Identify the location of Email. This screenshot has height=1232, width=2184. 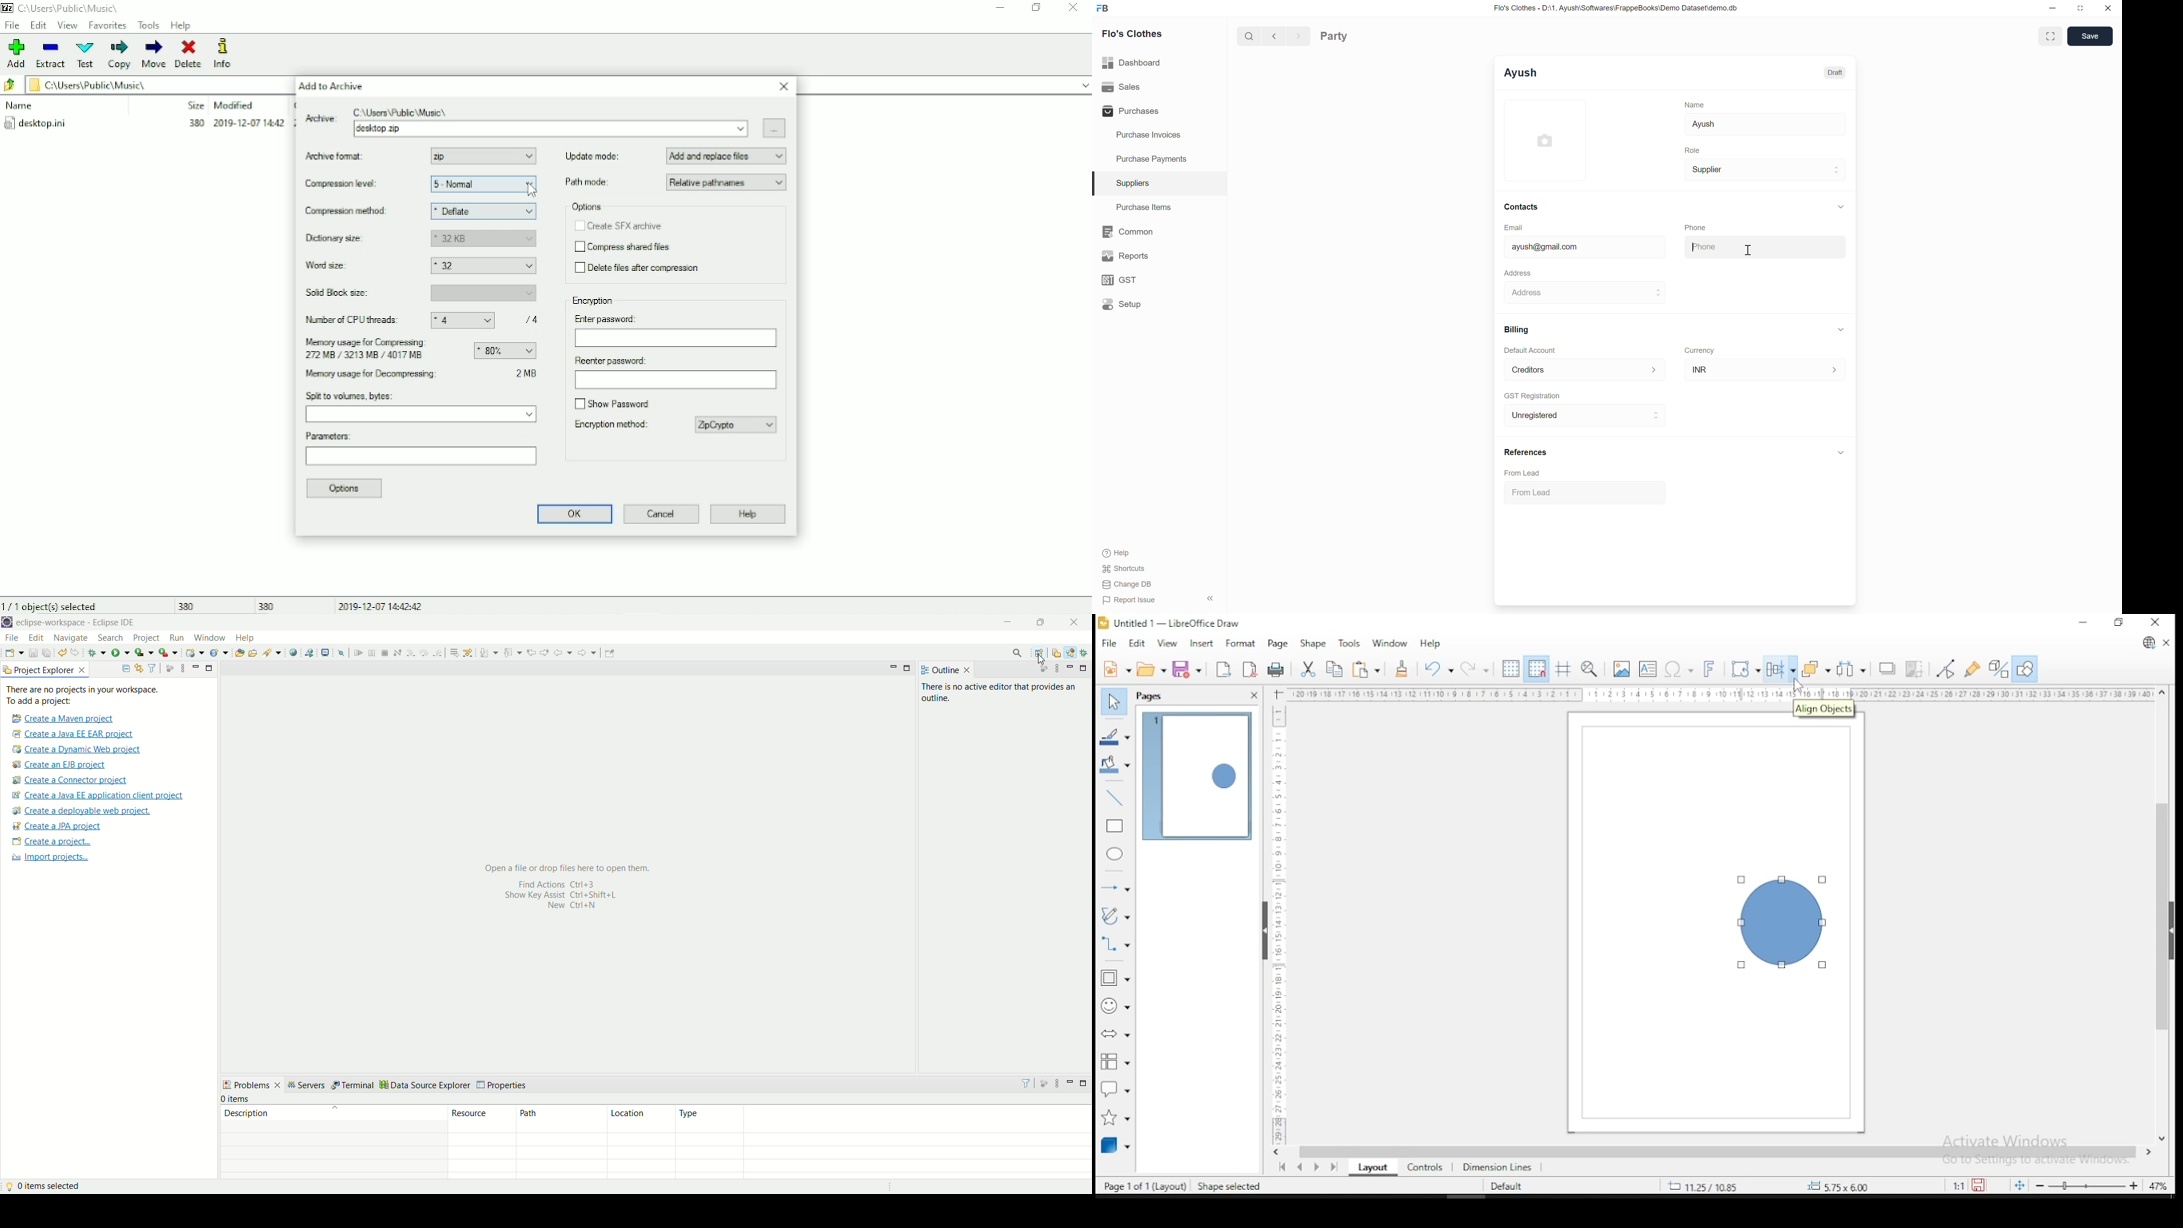
(1513, 227).